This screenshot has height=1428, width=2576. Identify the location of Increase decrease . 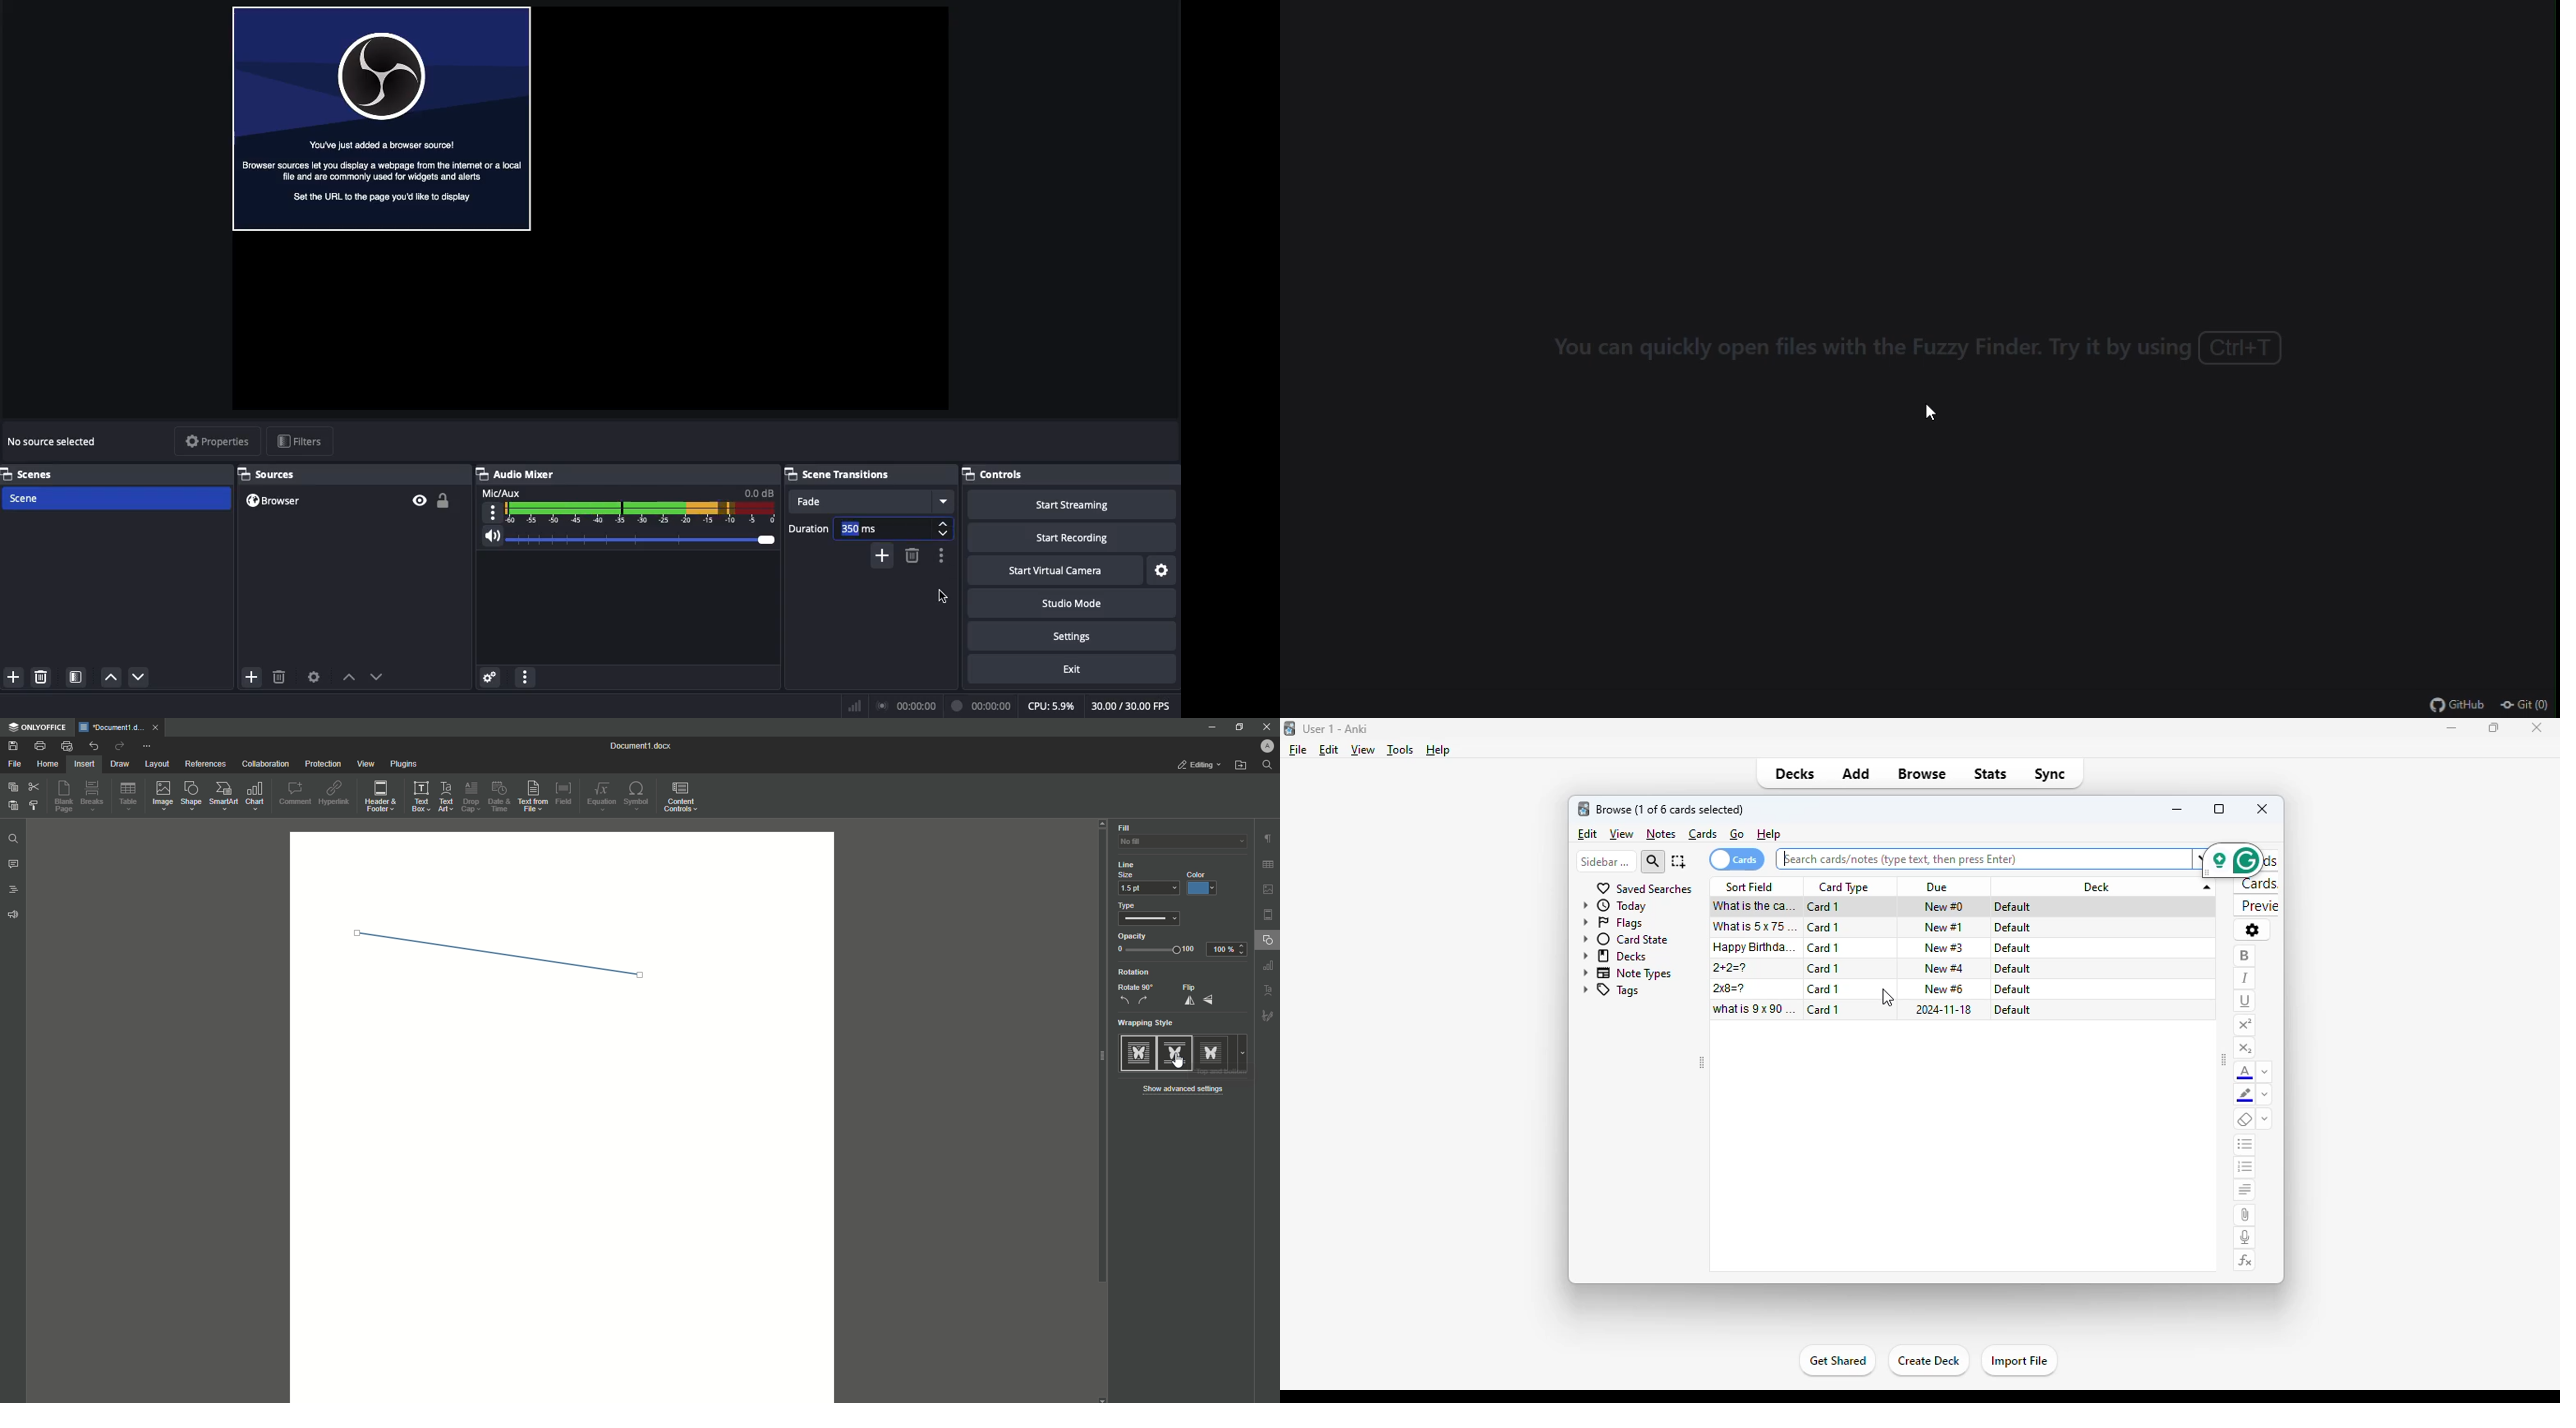
(945, 529).